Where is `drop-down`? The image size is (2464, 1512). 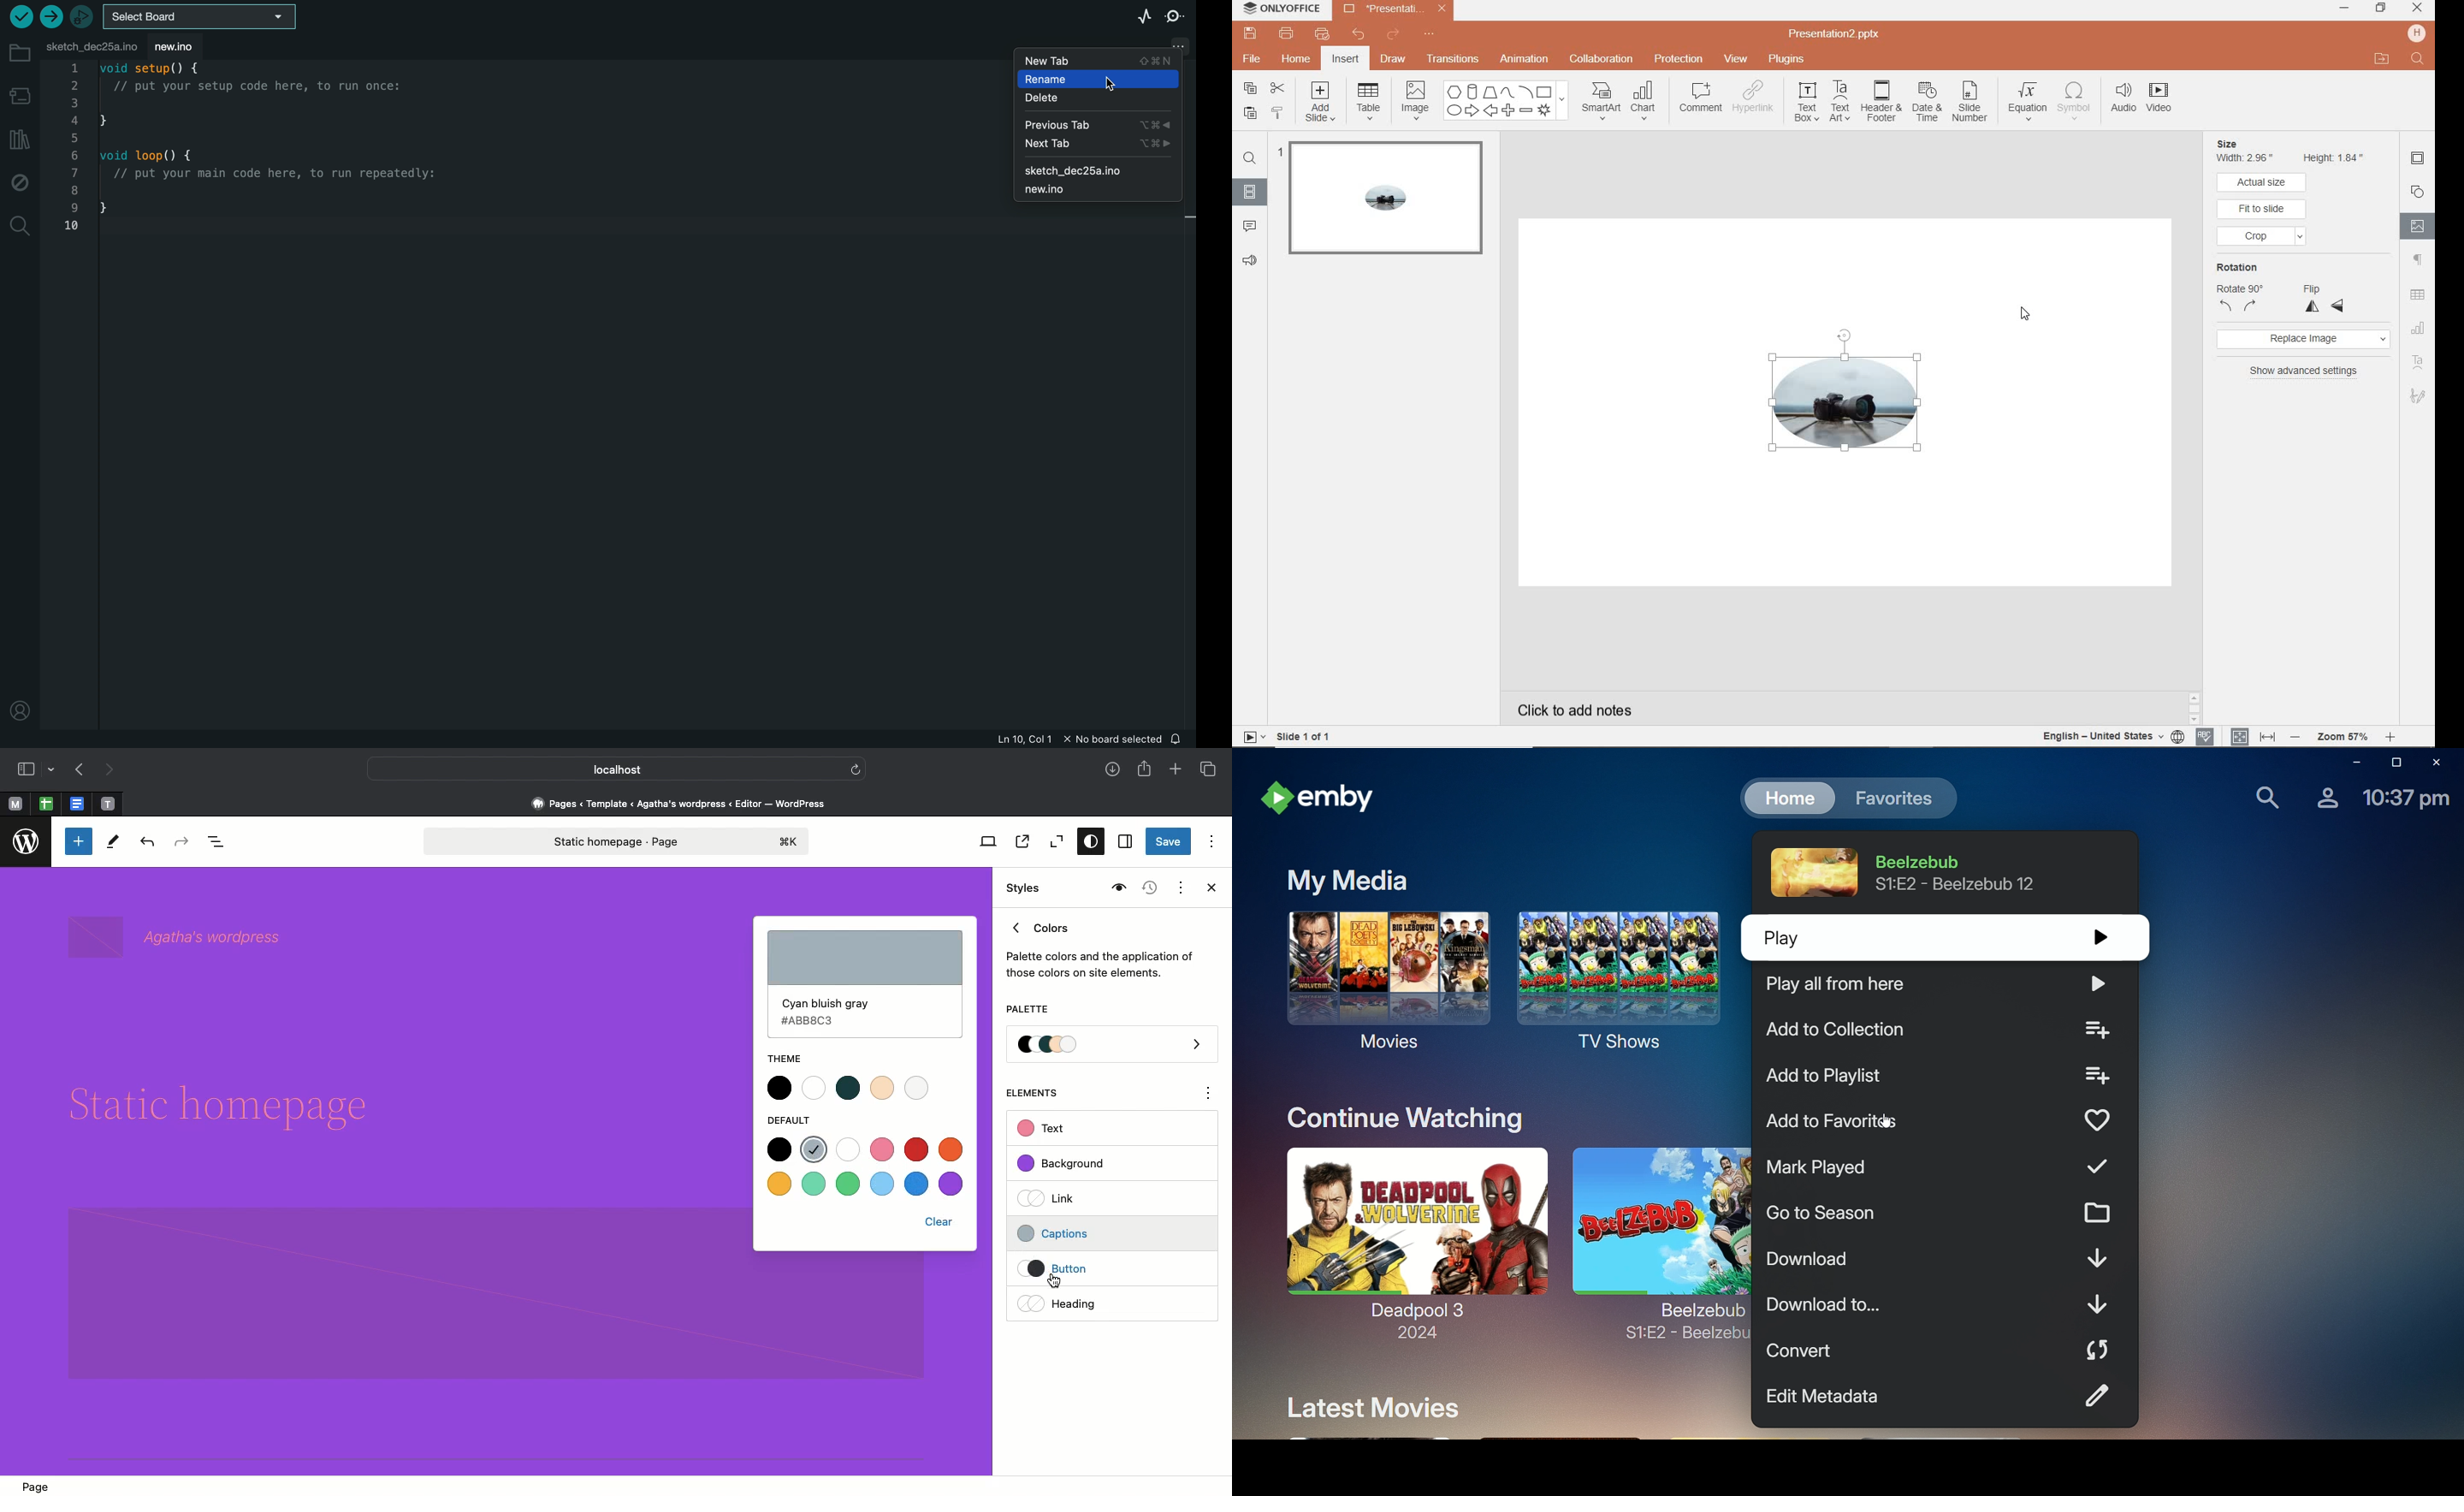 drop-down is located at coordinates (54, 770).